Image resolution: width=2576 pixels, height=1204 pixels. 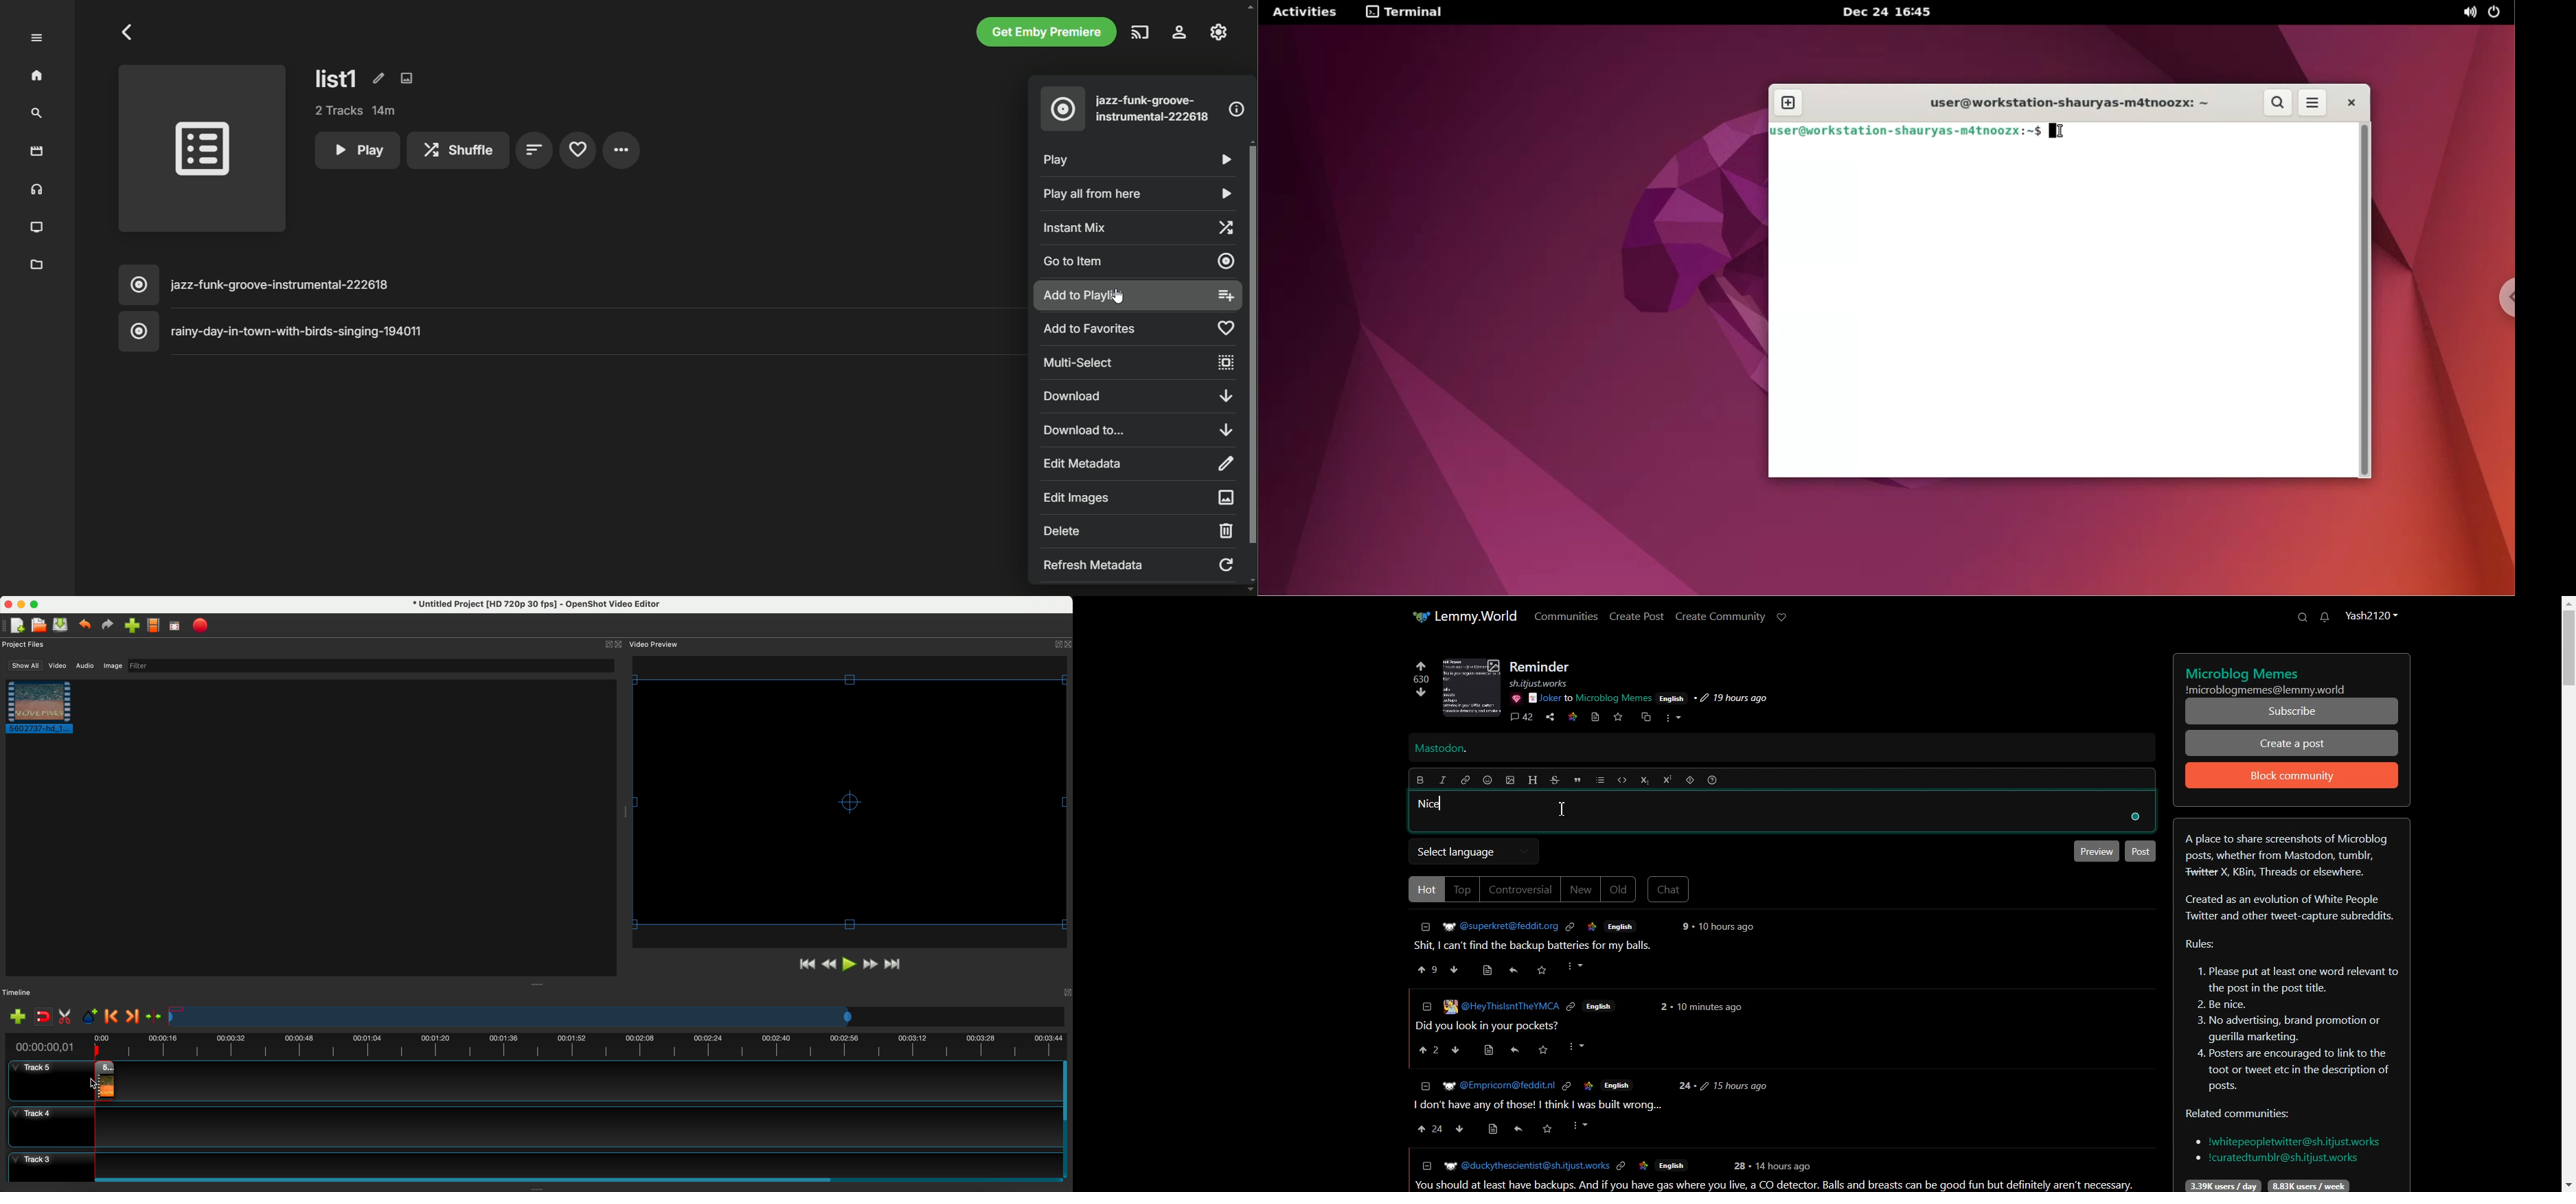 I want to click on play all from here, so click(x=1139, y=194).